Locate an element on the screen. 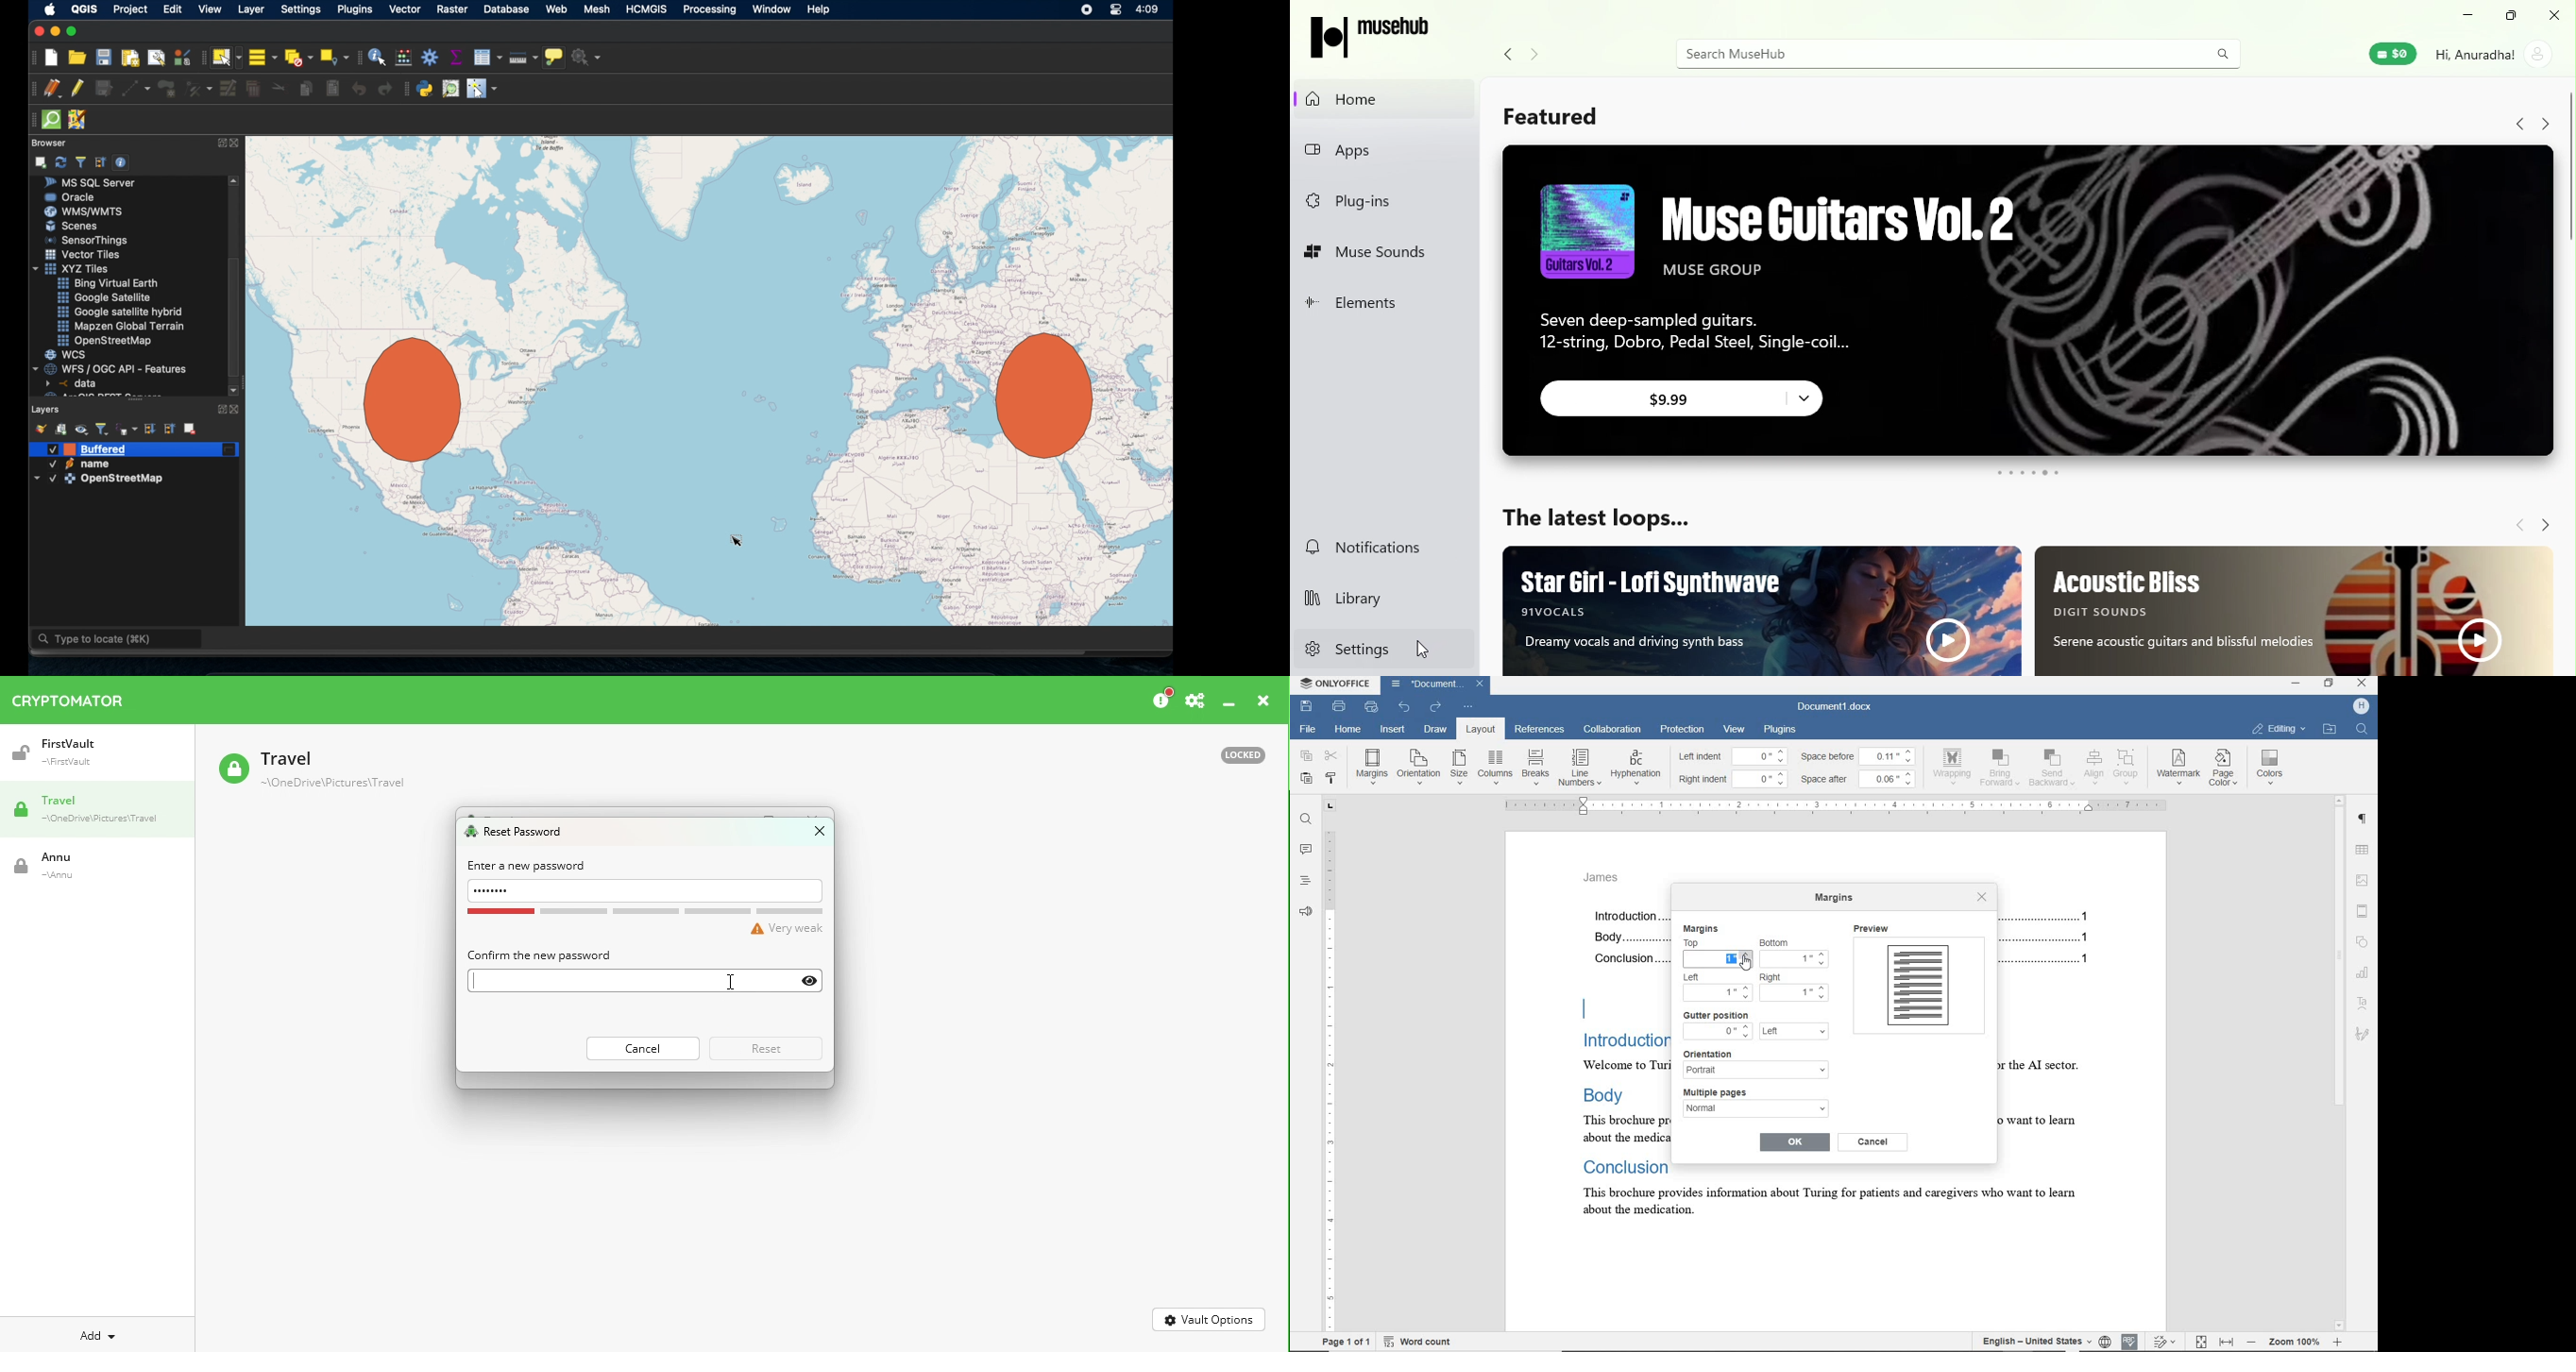 Image resolution: width=2576 pixels, height=1372 pixels. colors is located at coordinates (2272, 767).